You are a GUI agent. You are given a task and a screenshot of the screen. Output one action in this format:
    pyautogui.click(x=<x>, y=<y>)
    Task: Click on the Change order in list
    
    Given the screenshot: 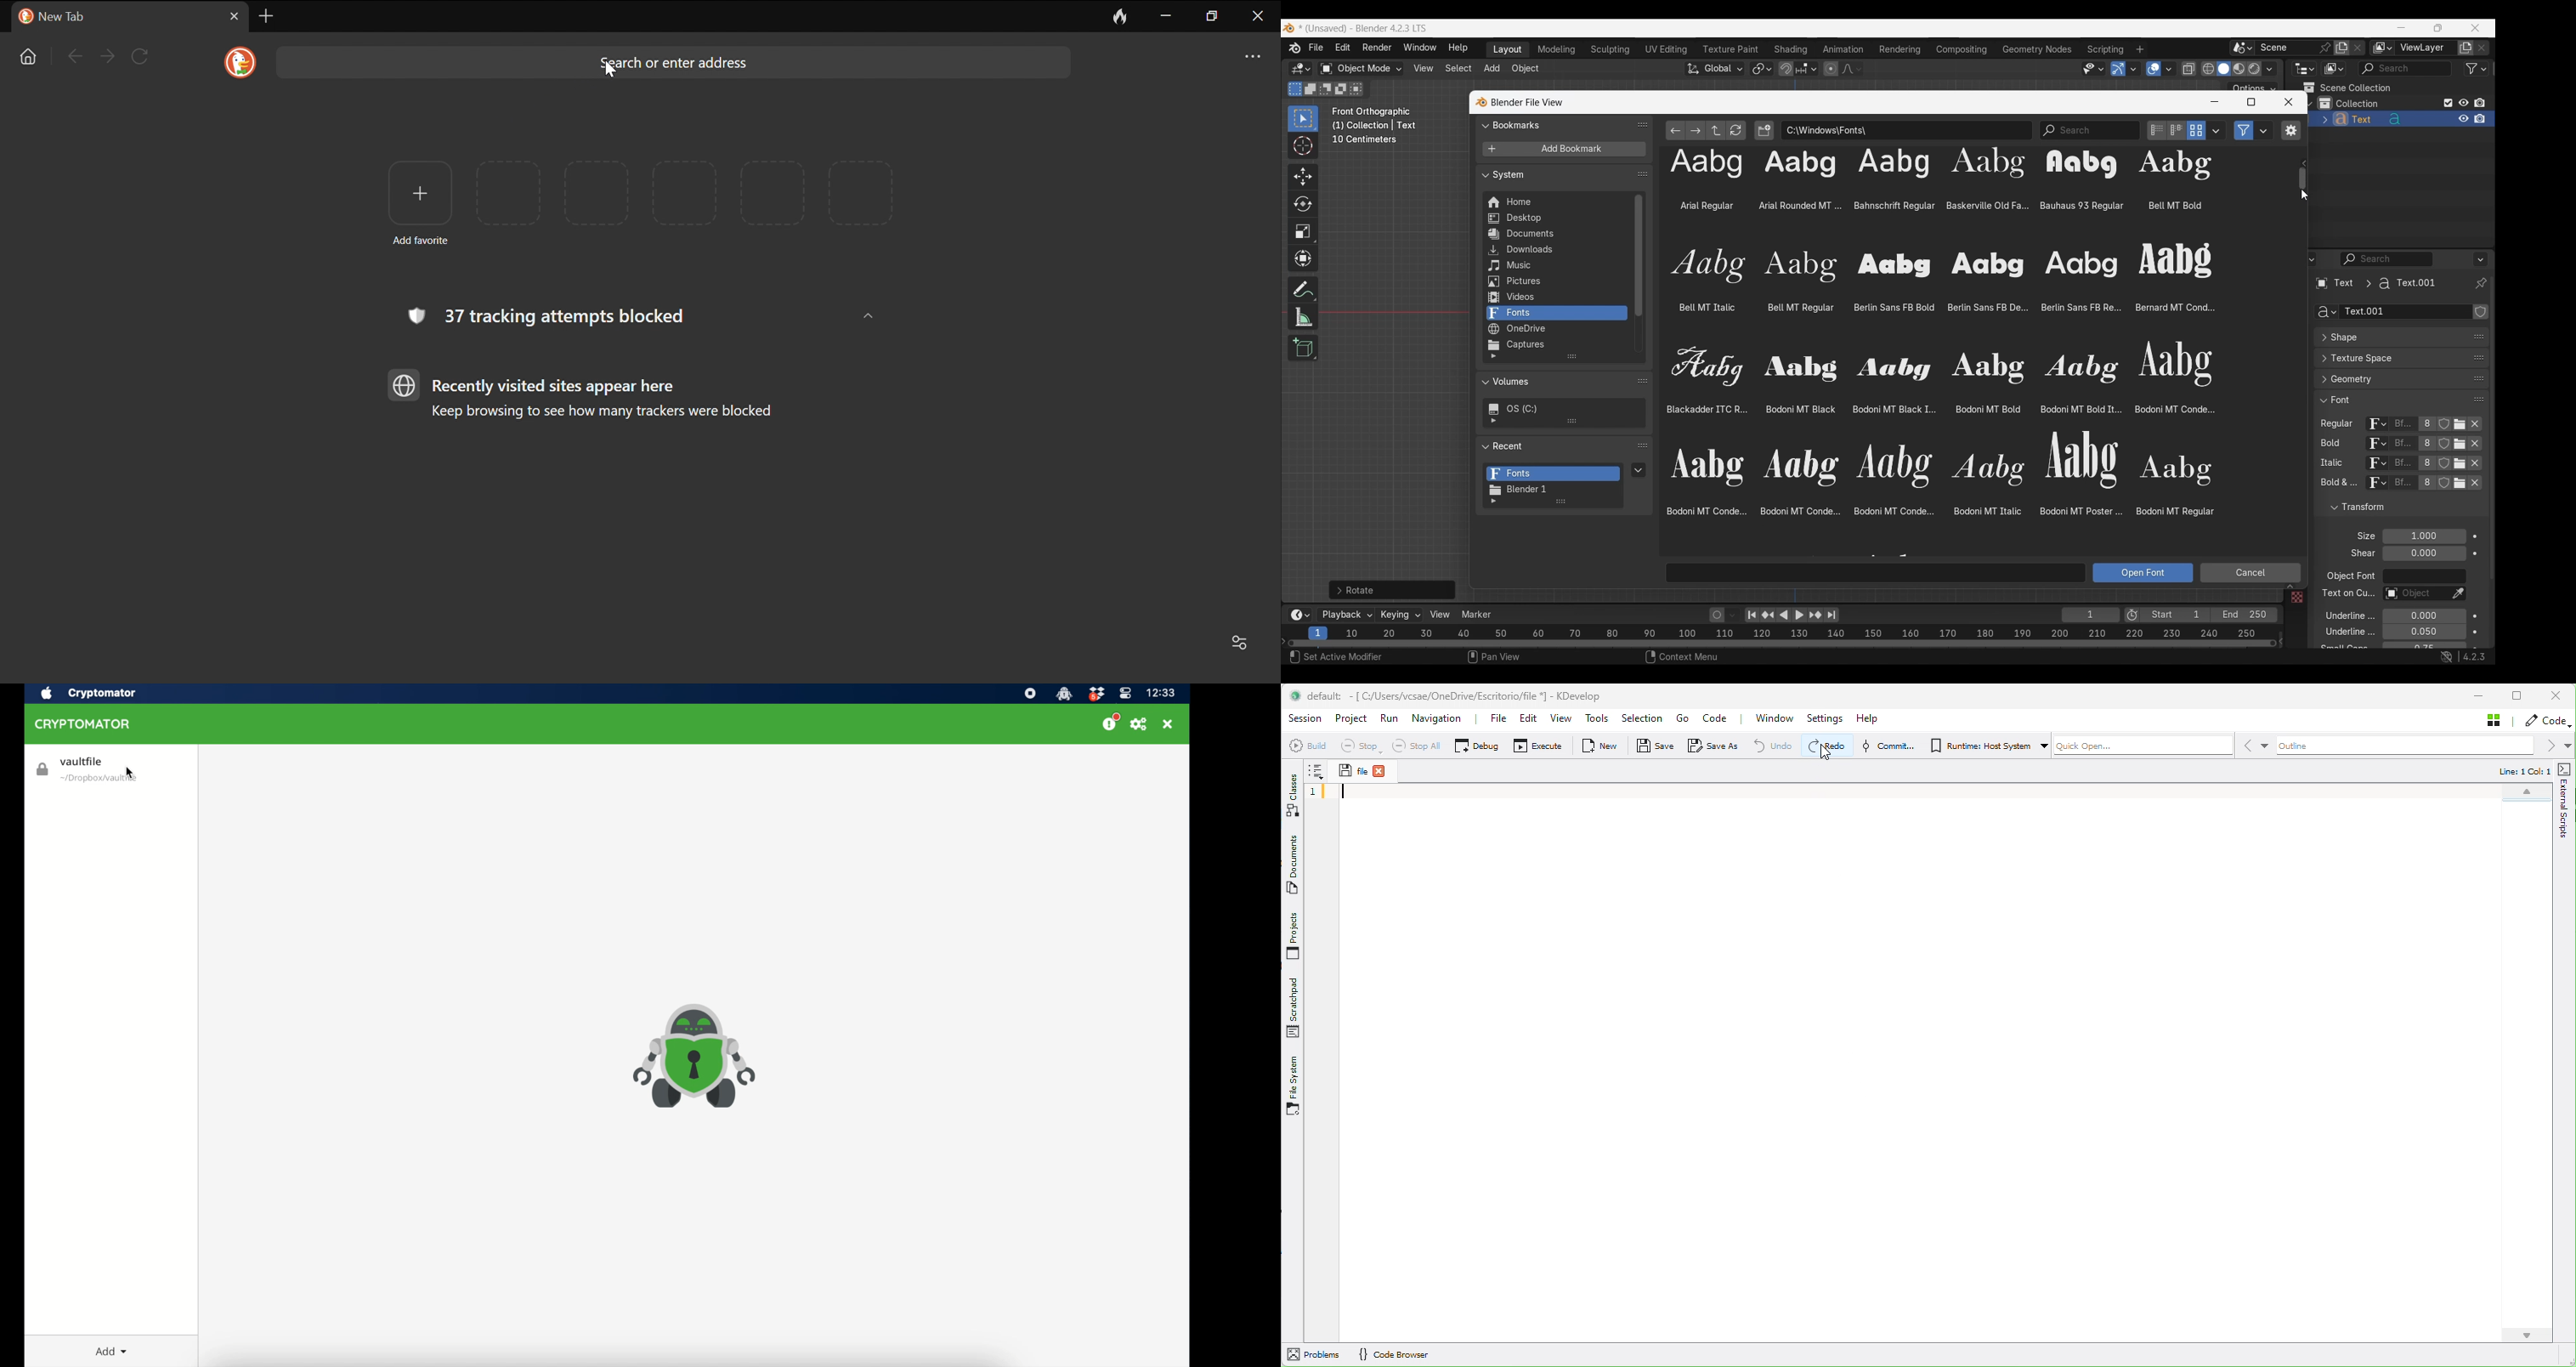 What is the action you would take?
    pyautogui.click(x=1643, y=446)
    